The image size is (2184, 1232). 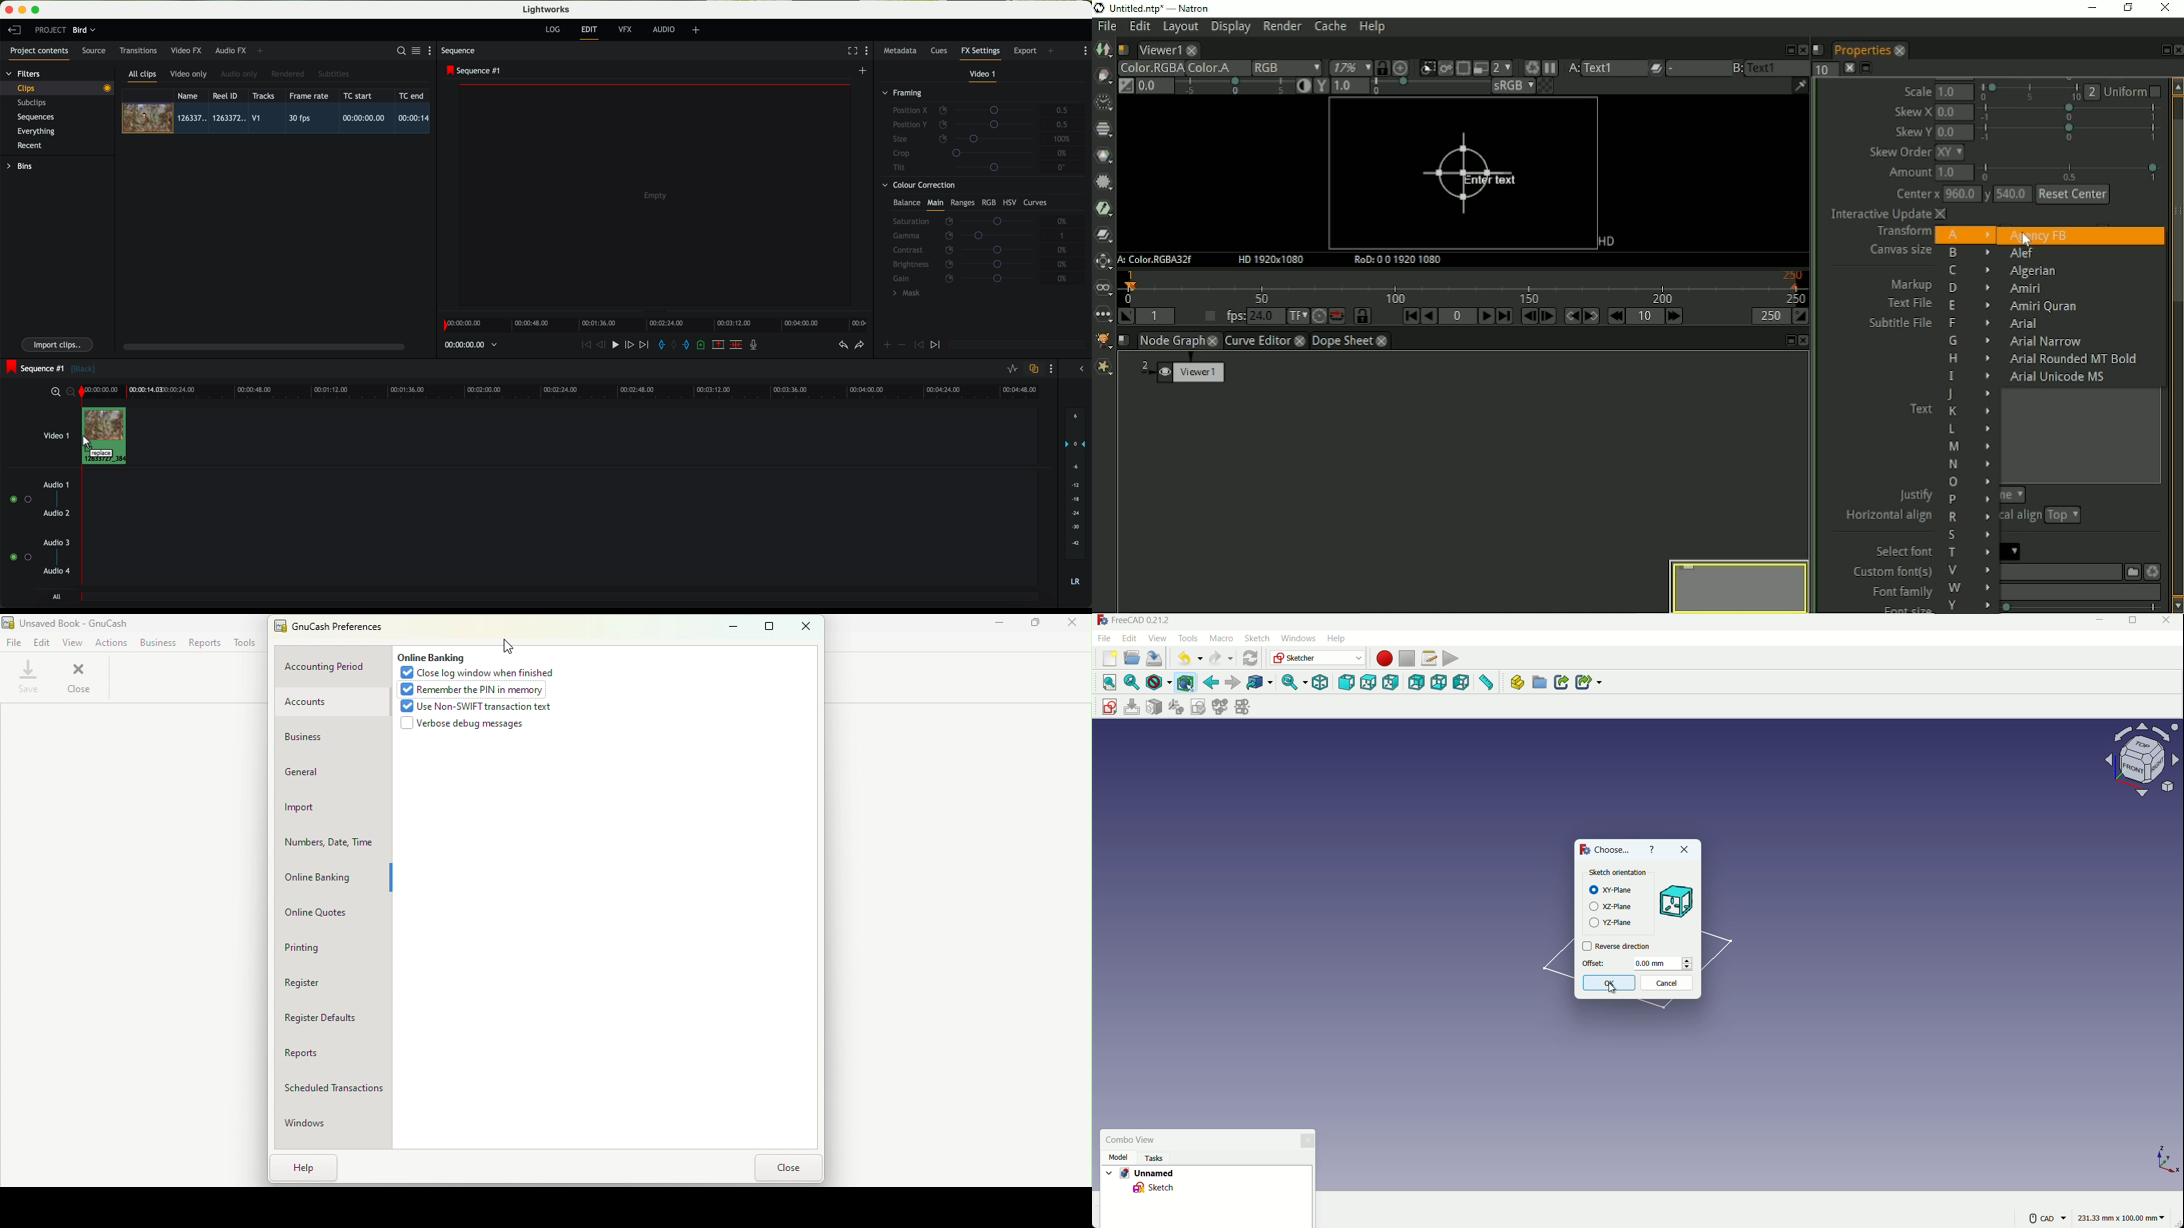 What do you see at coordinates (21, 167) in the screenshot?
I see `bins` at bounding box center [21, 167].